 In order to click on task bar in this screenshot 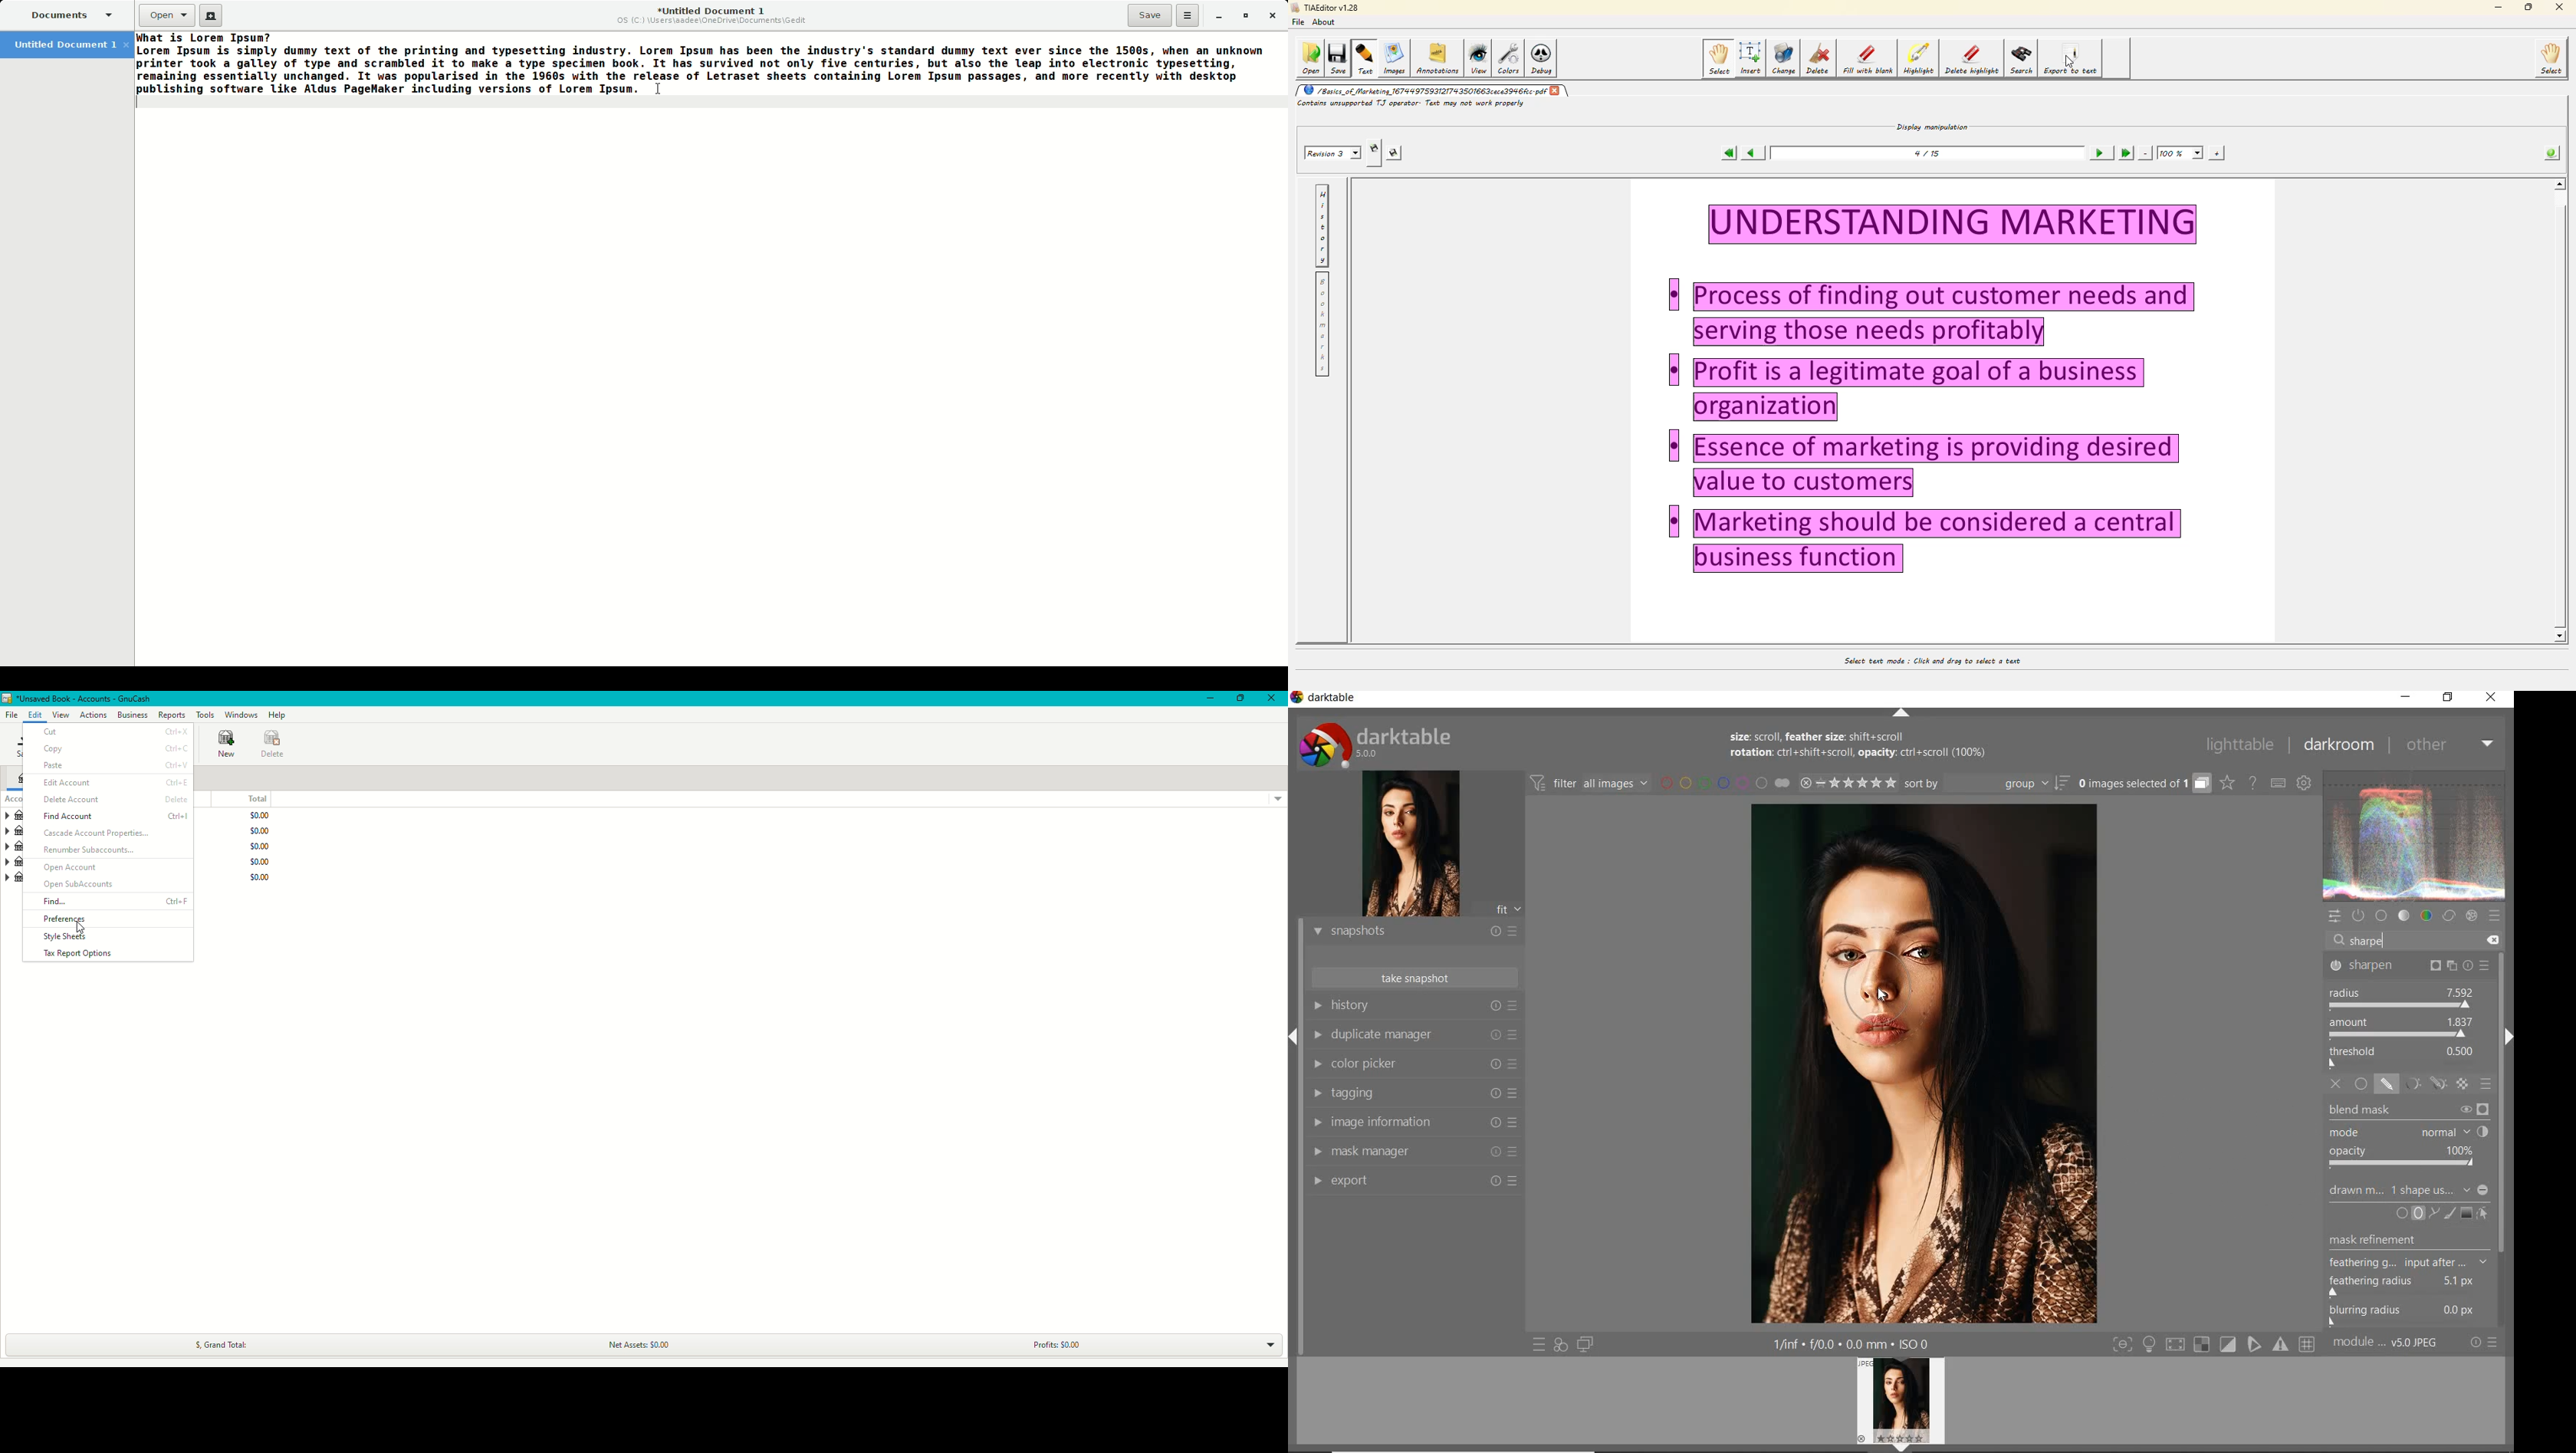, I will do `click(2503, 1141)`.